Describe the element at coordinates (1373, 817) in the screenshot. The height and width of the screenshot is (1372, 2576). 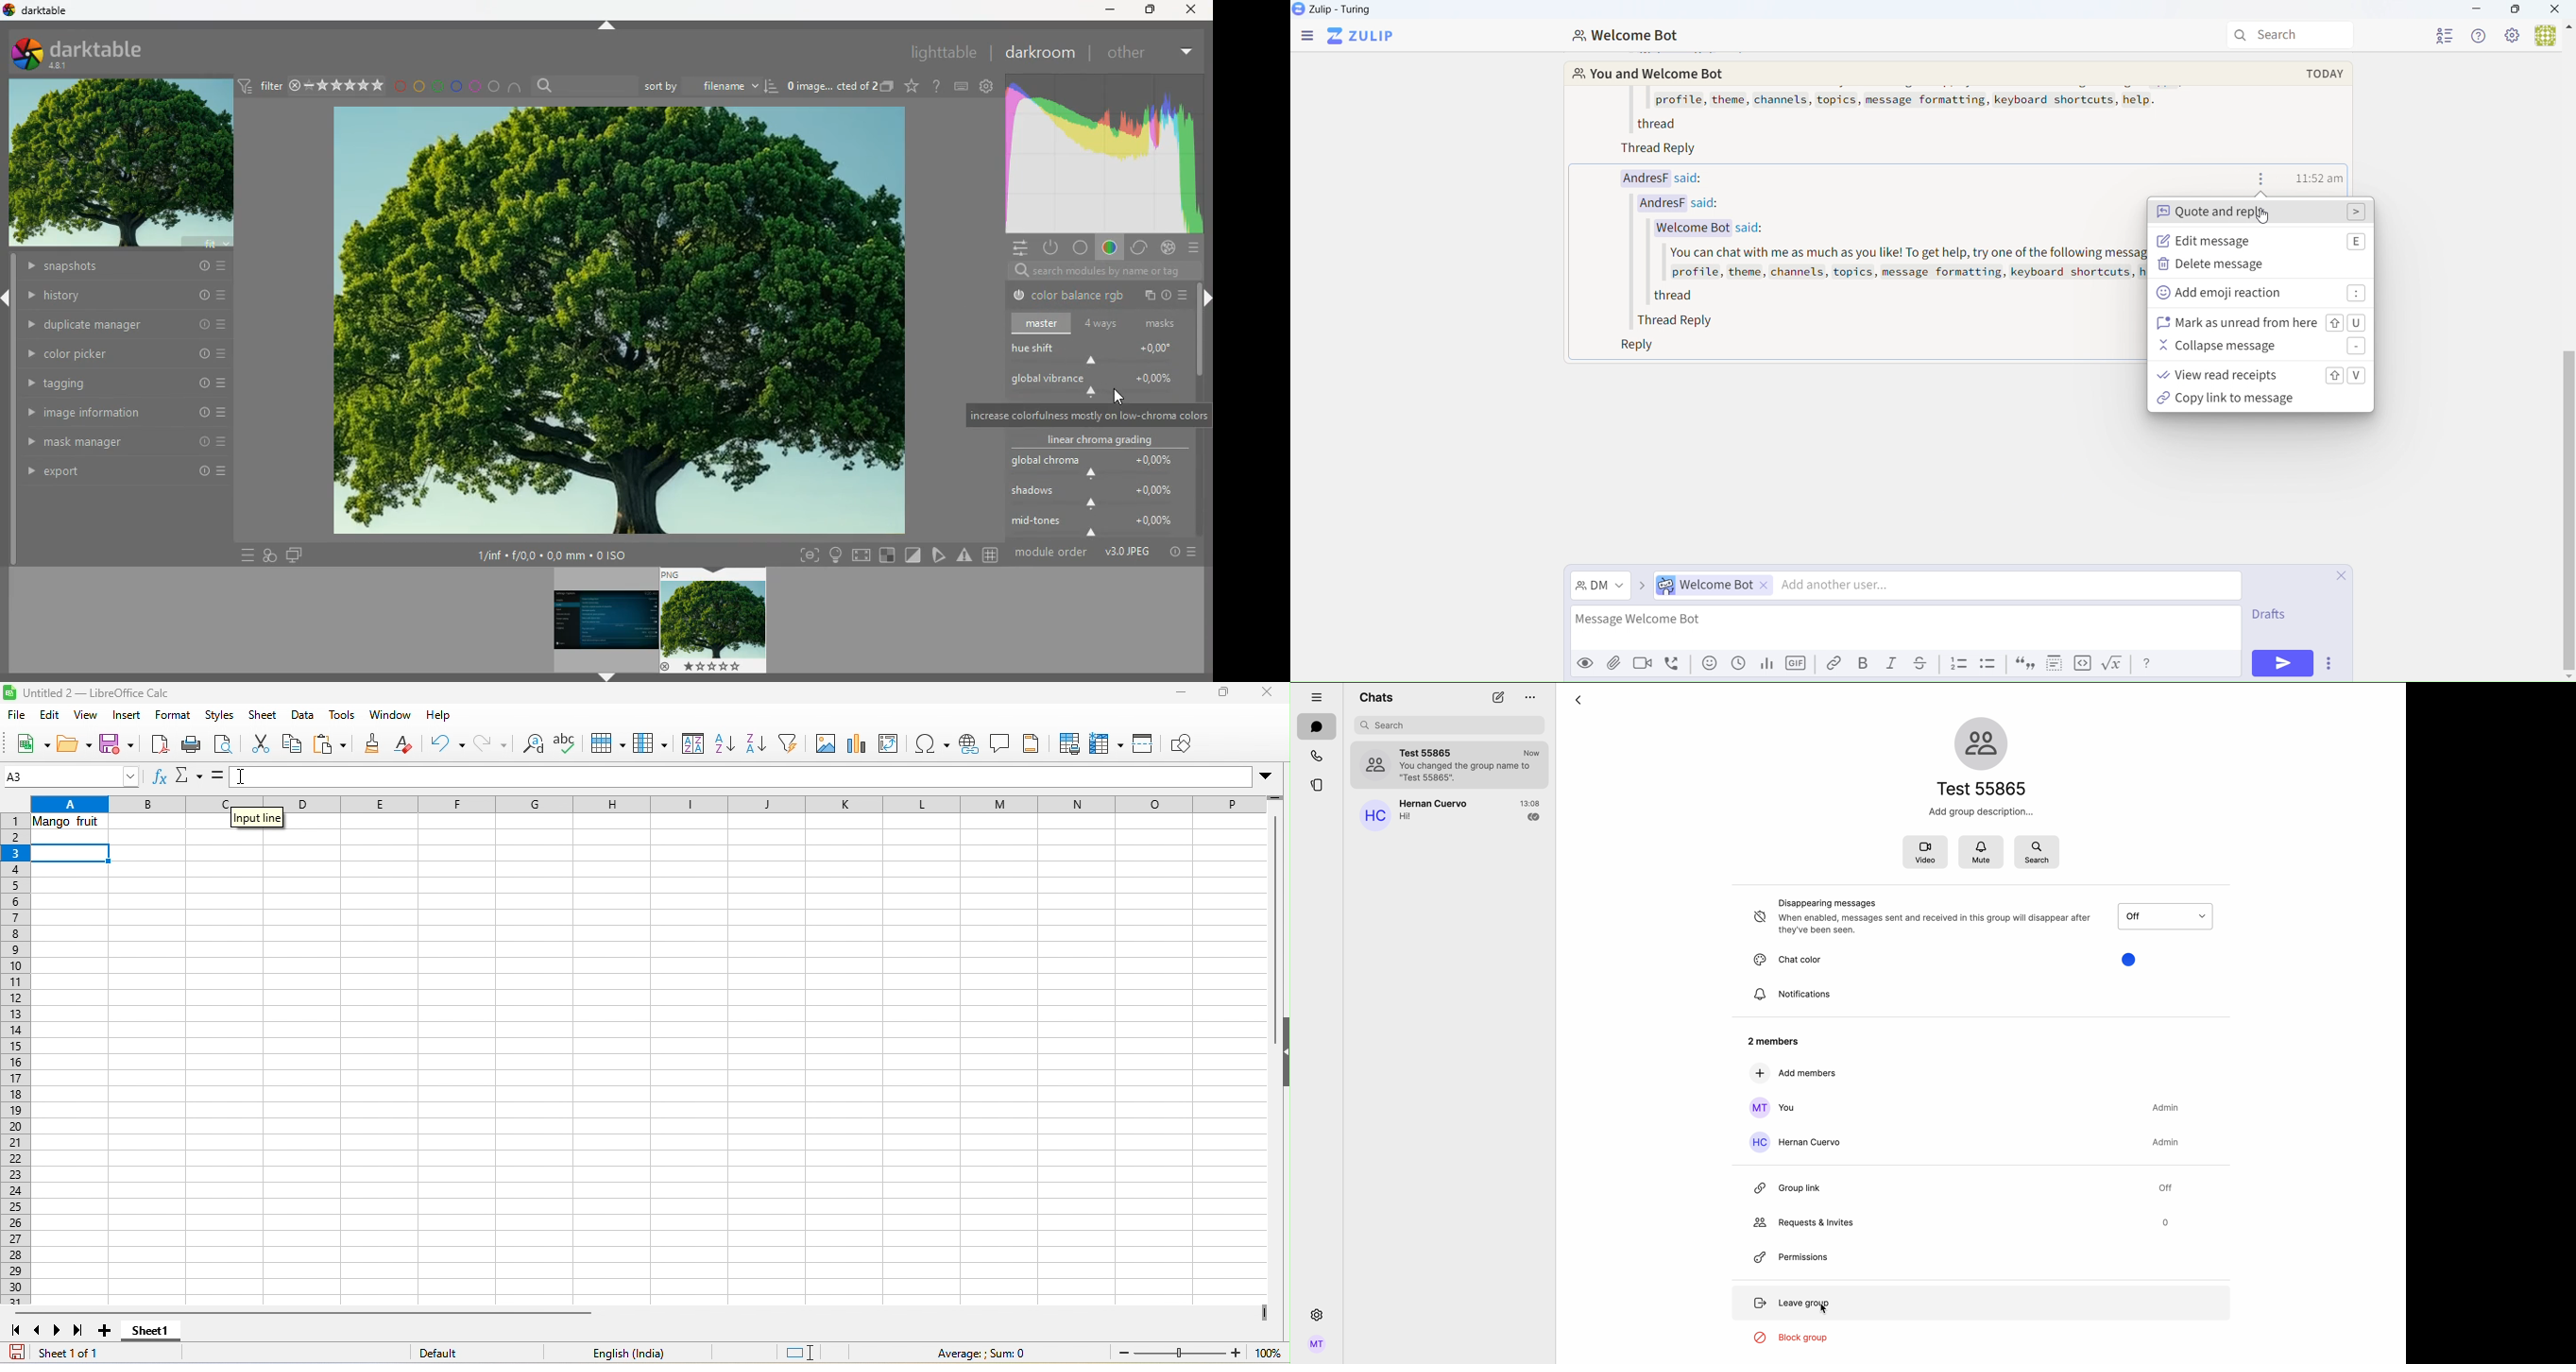
I see `profile picture` at that location.